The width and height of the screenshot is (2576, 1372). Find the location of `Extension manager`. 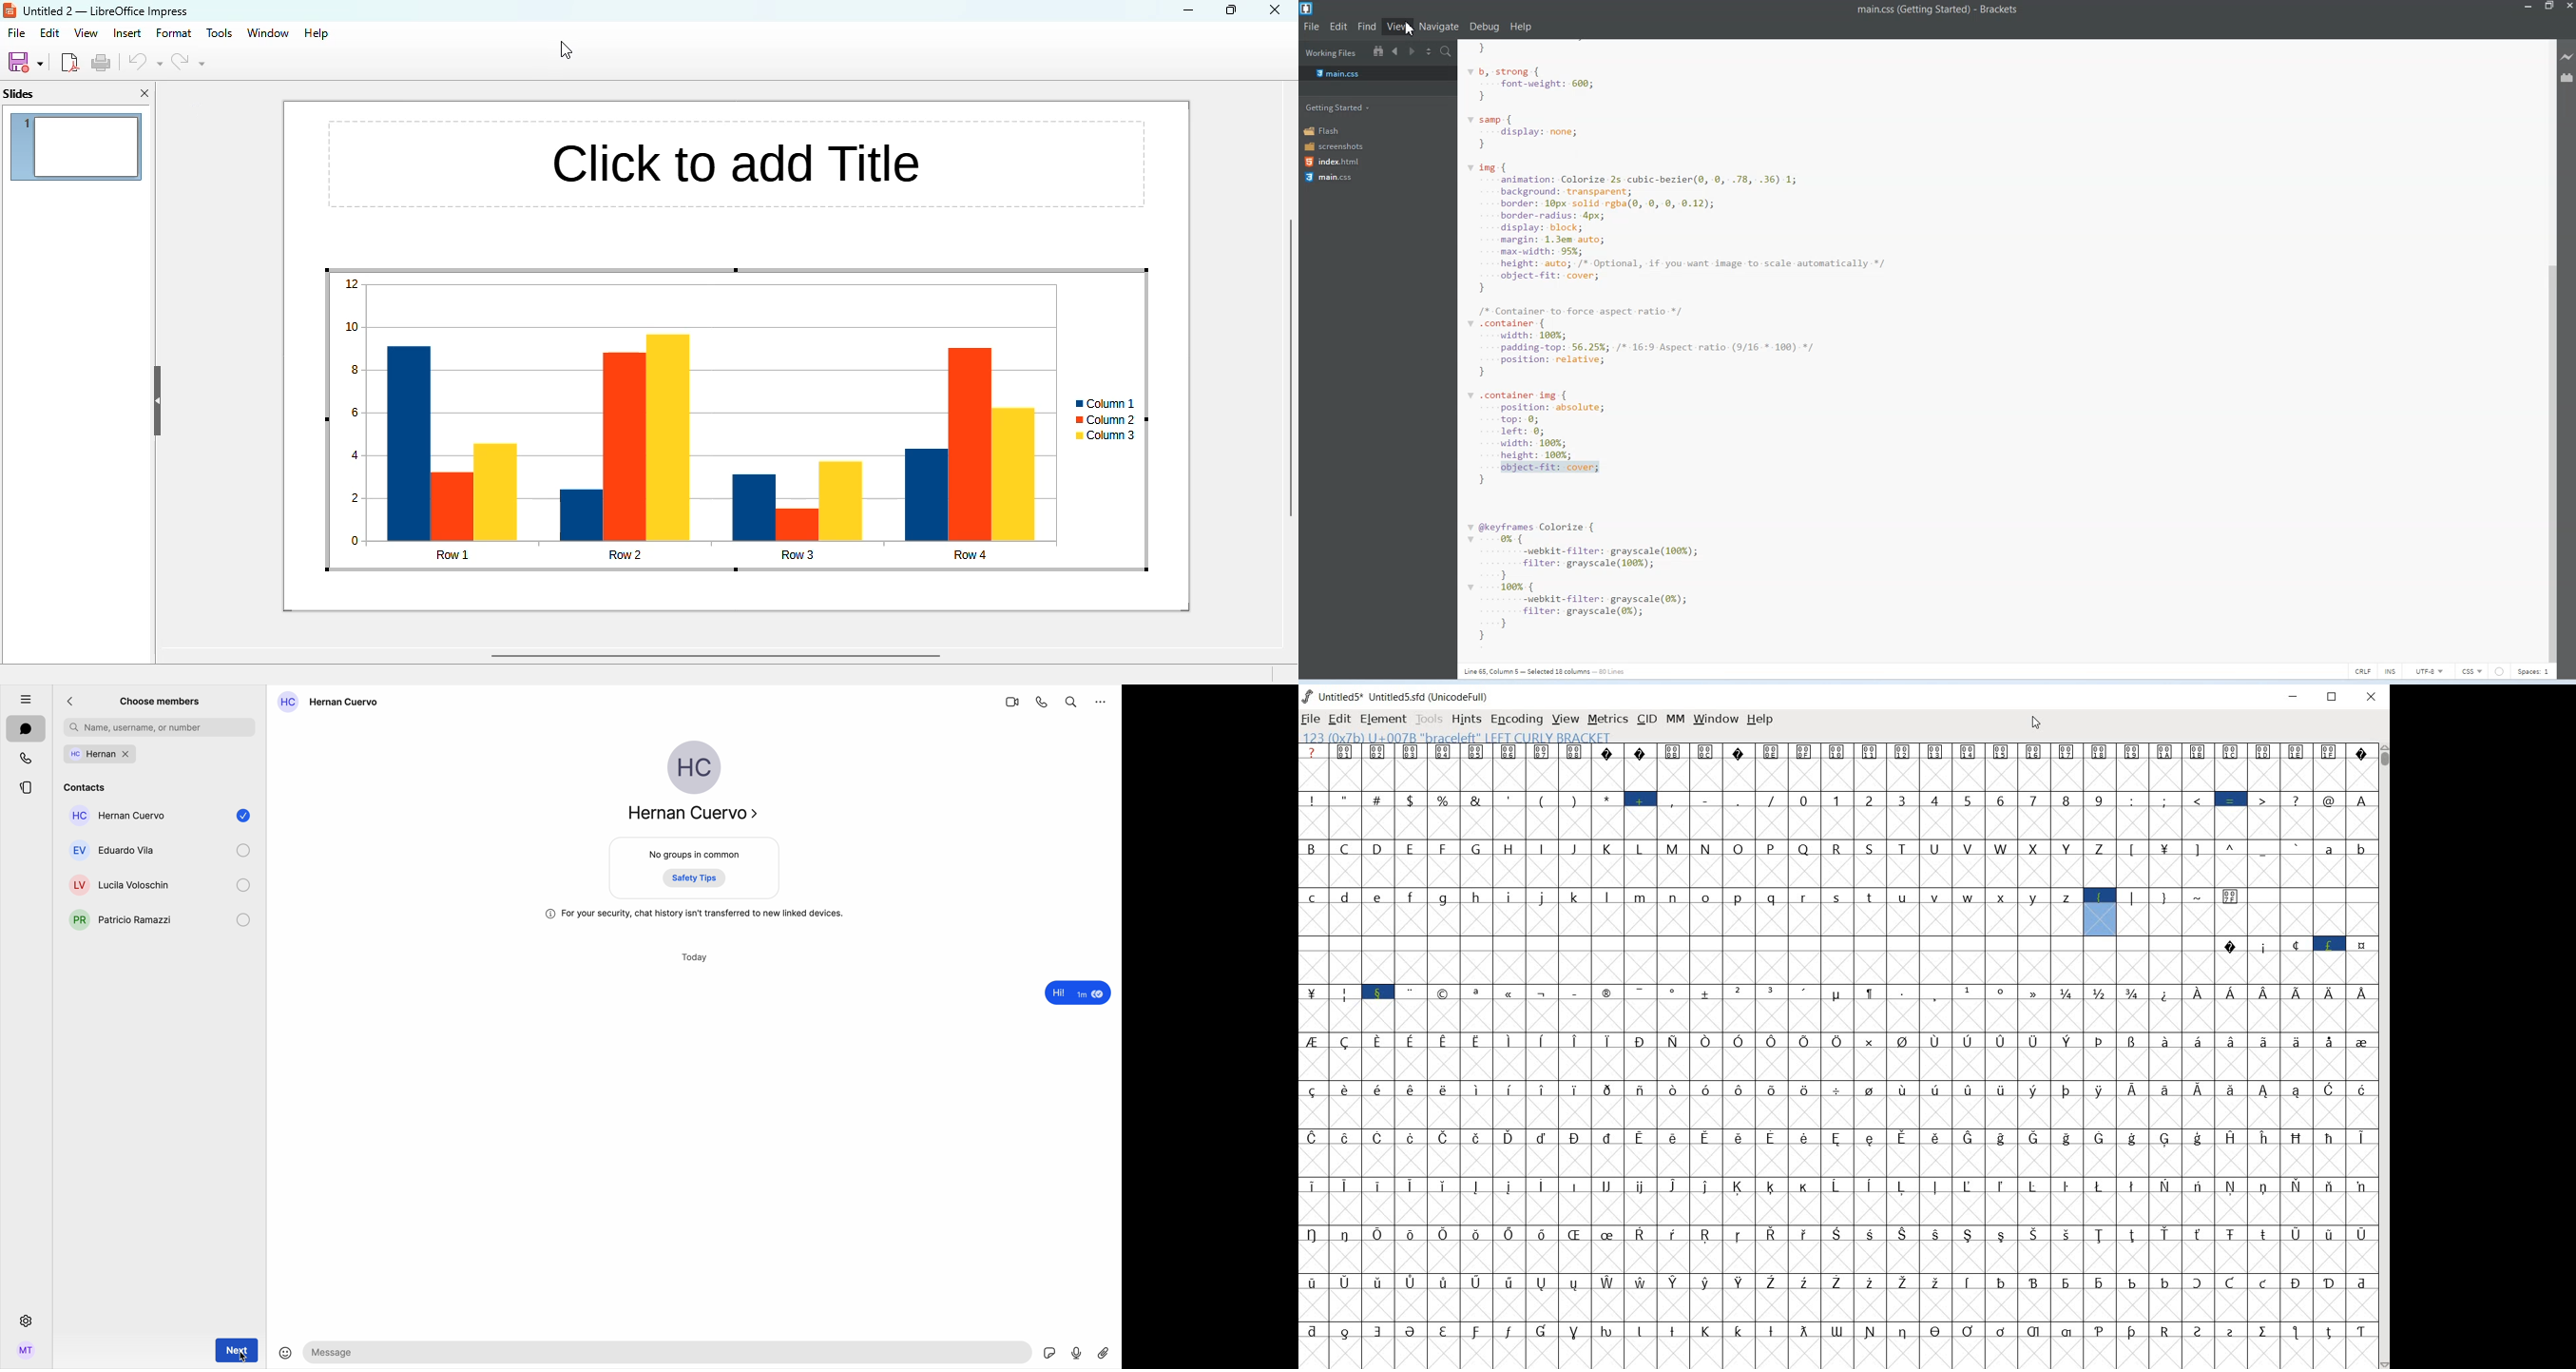

Extension manager is located at coordinates (2569, 78).